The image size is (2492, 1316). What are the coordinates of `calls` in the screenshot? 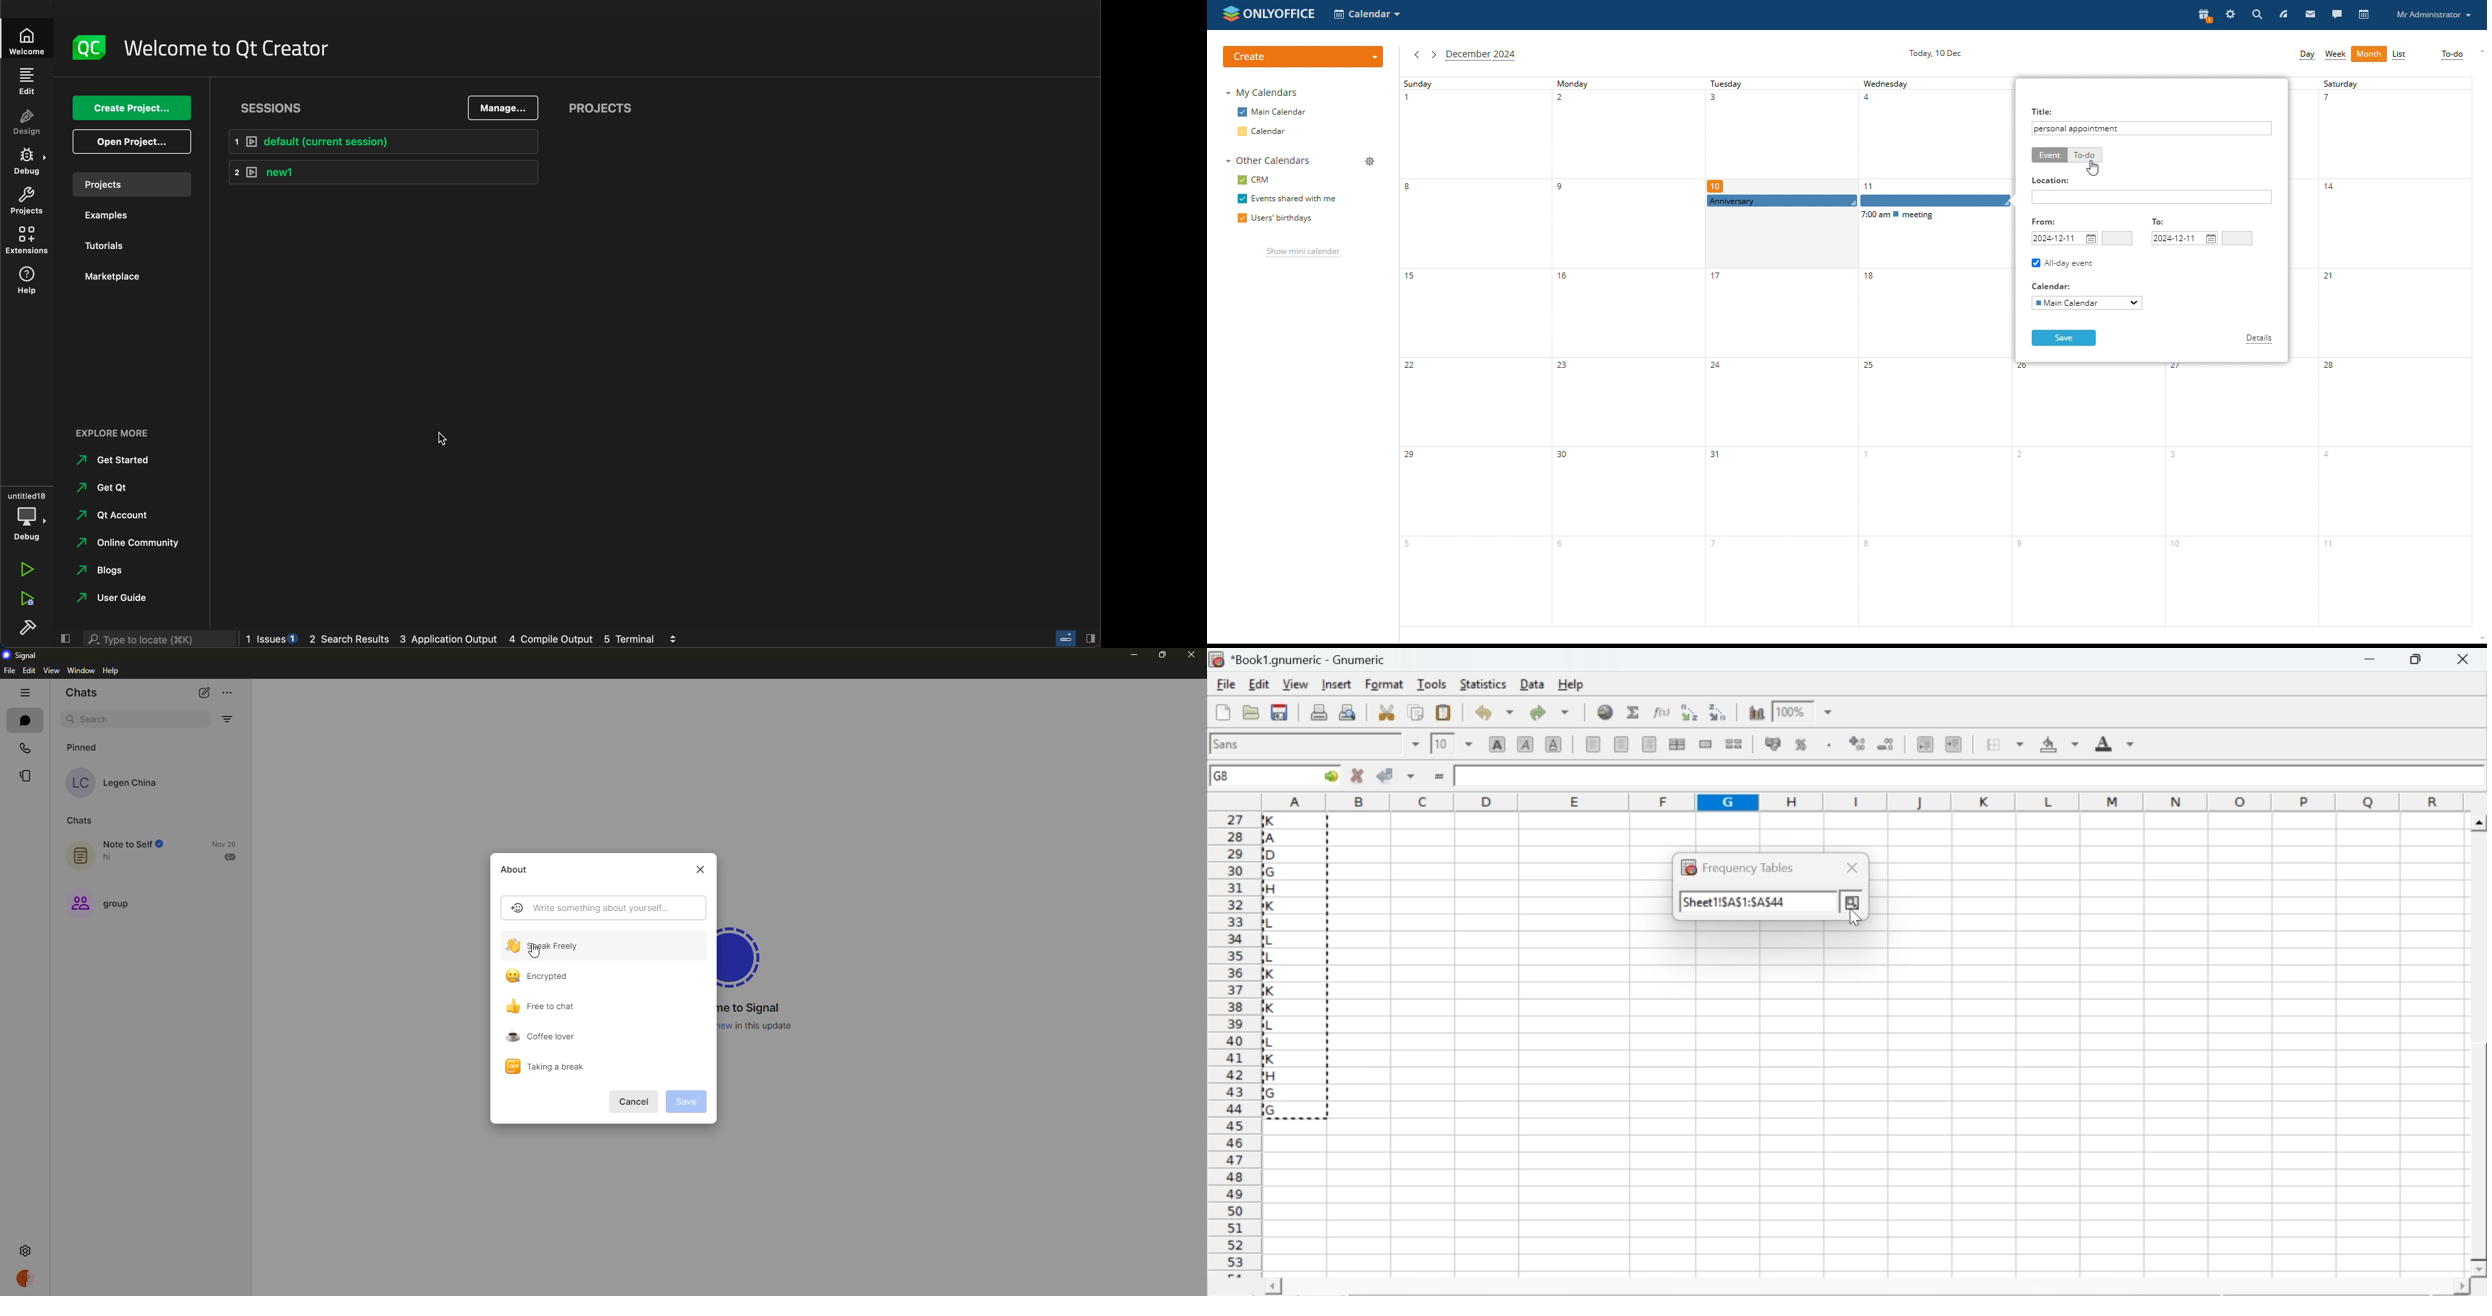 It's located at (27, 747).